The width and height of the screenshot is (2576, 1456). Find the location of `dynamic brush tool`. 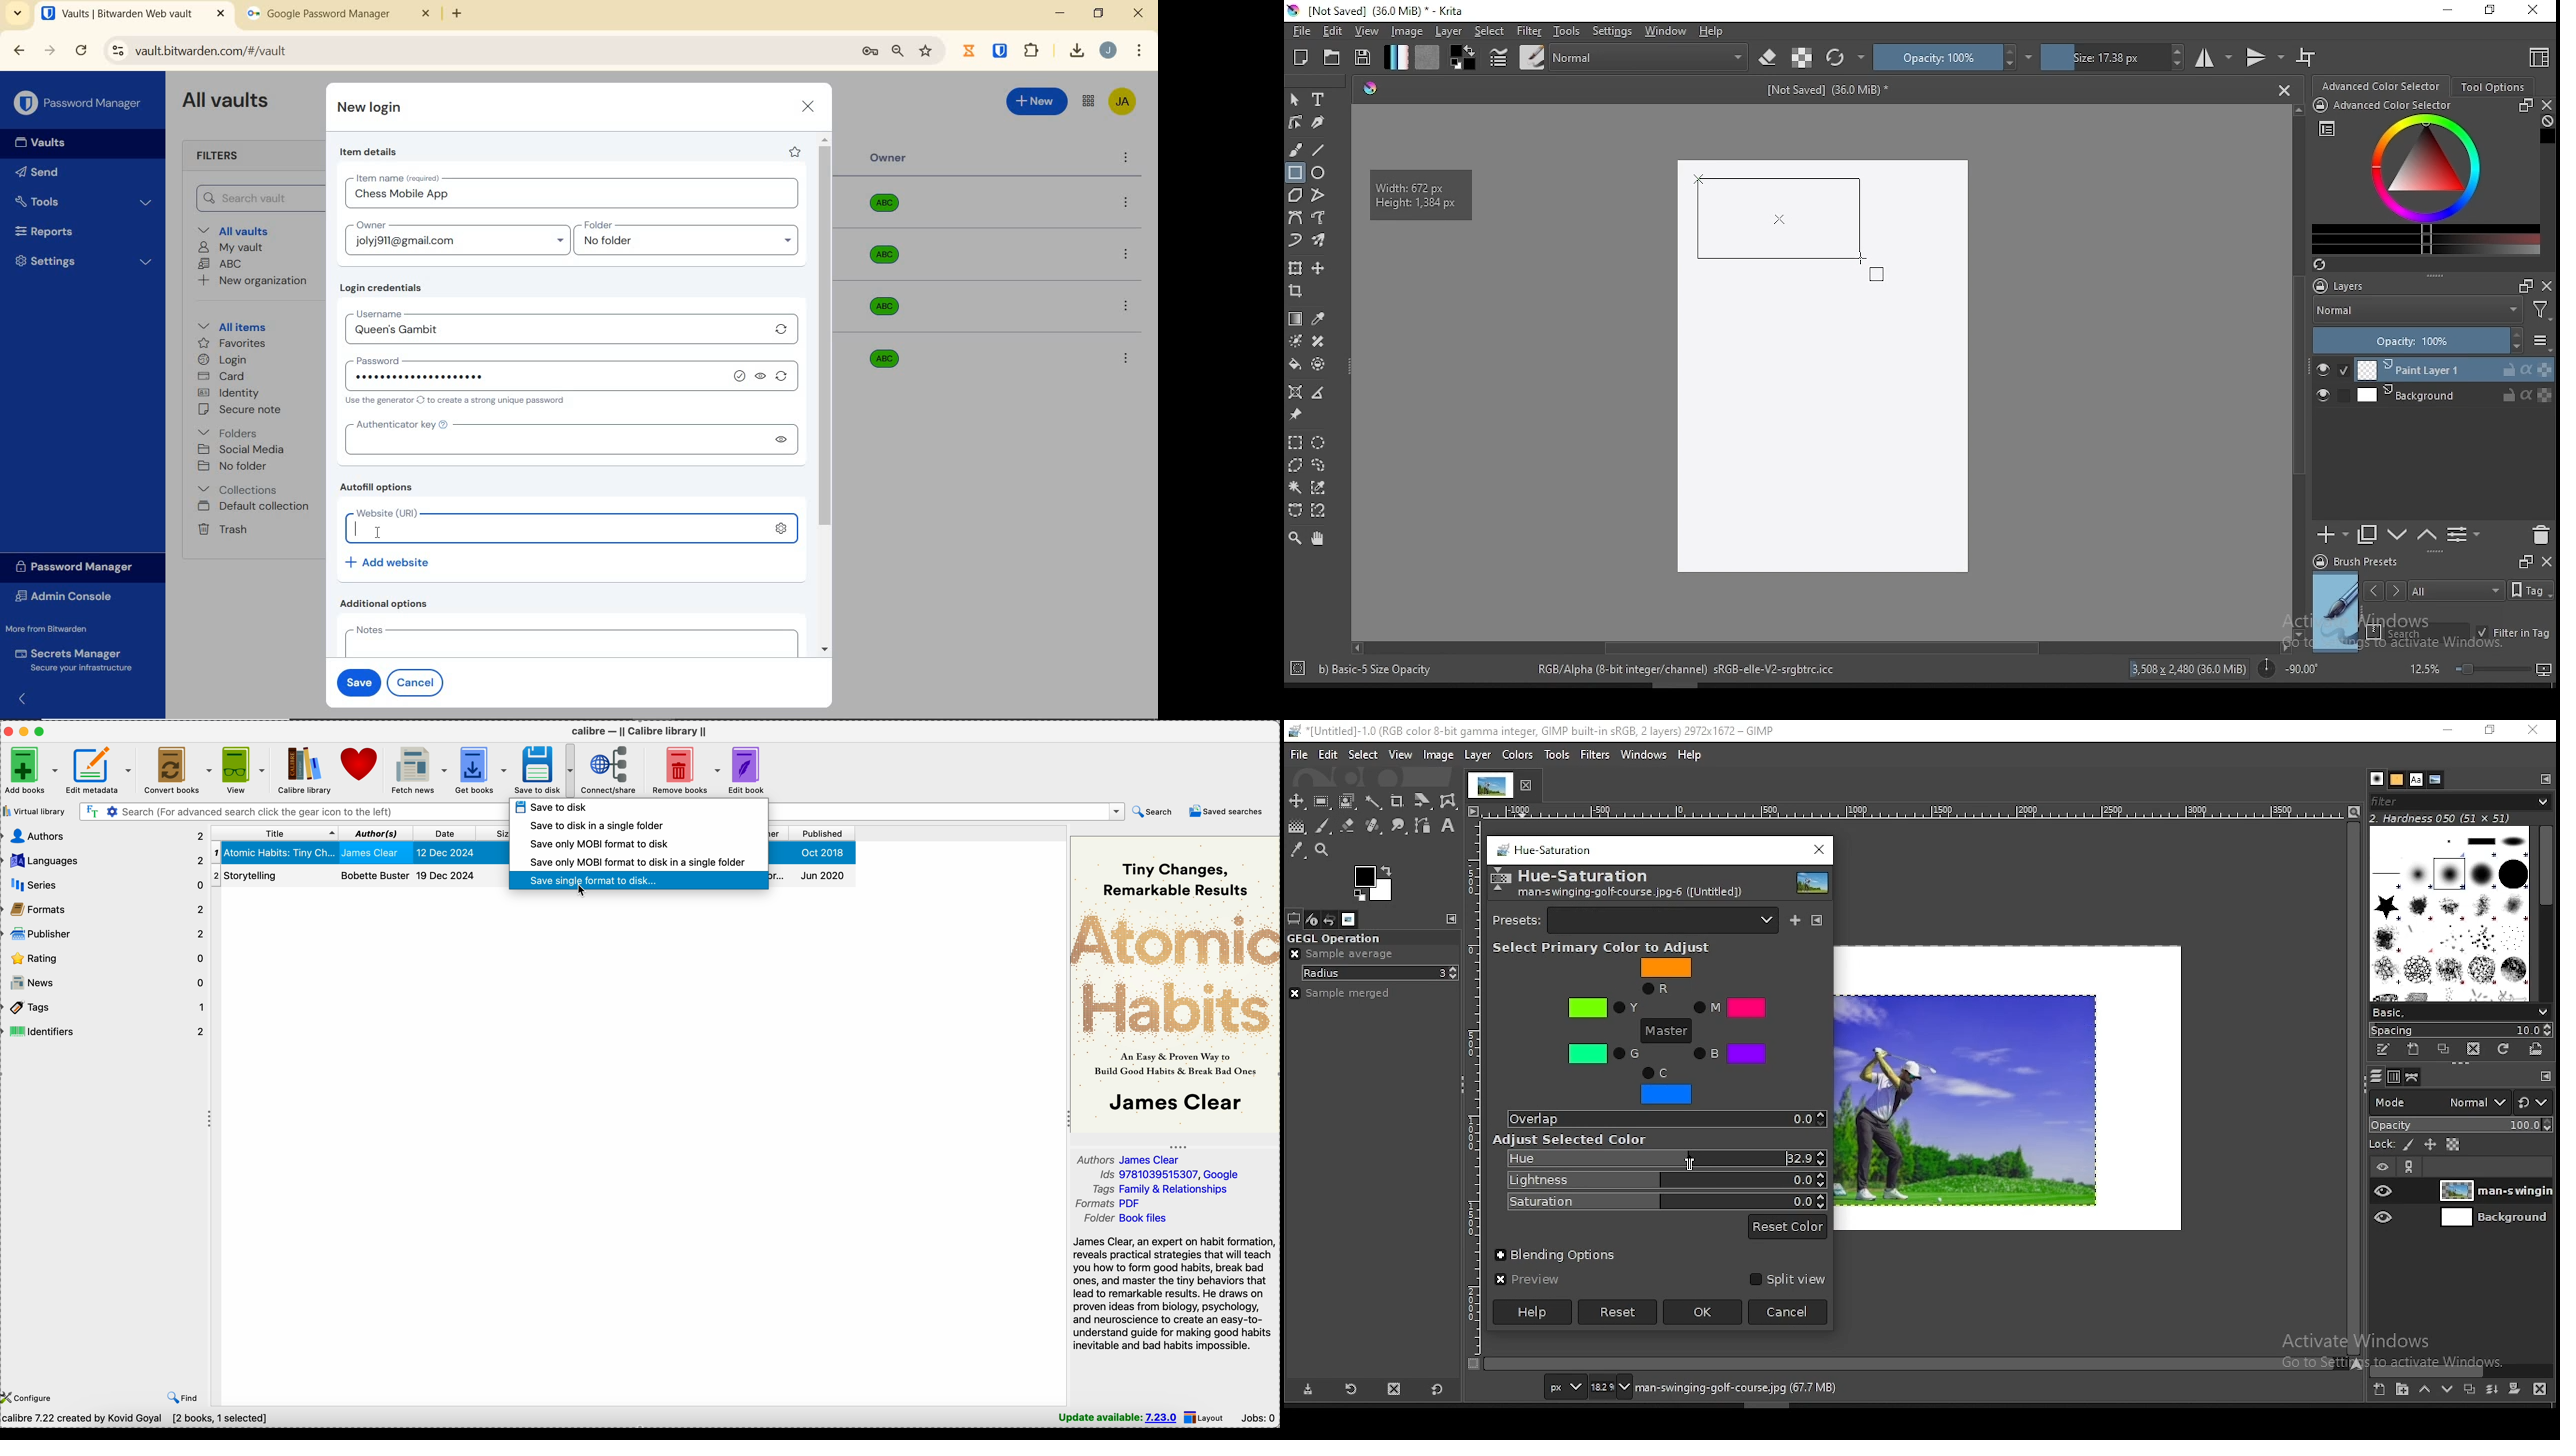

dynamic brush tool is located at coordinates (1295, 241).